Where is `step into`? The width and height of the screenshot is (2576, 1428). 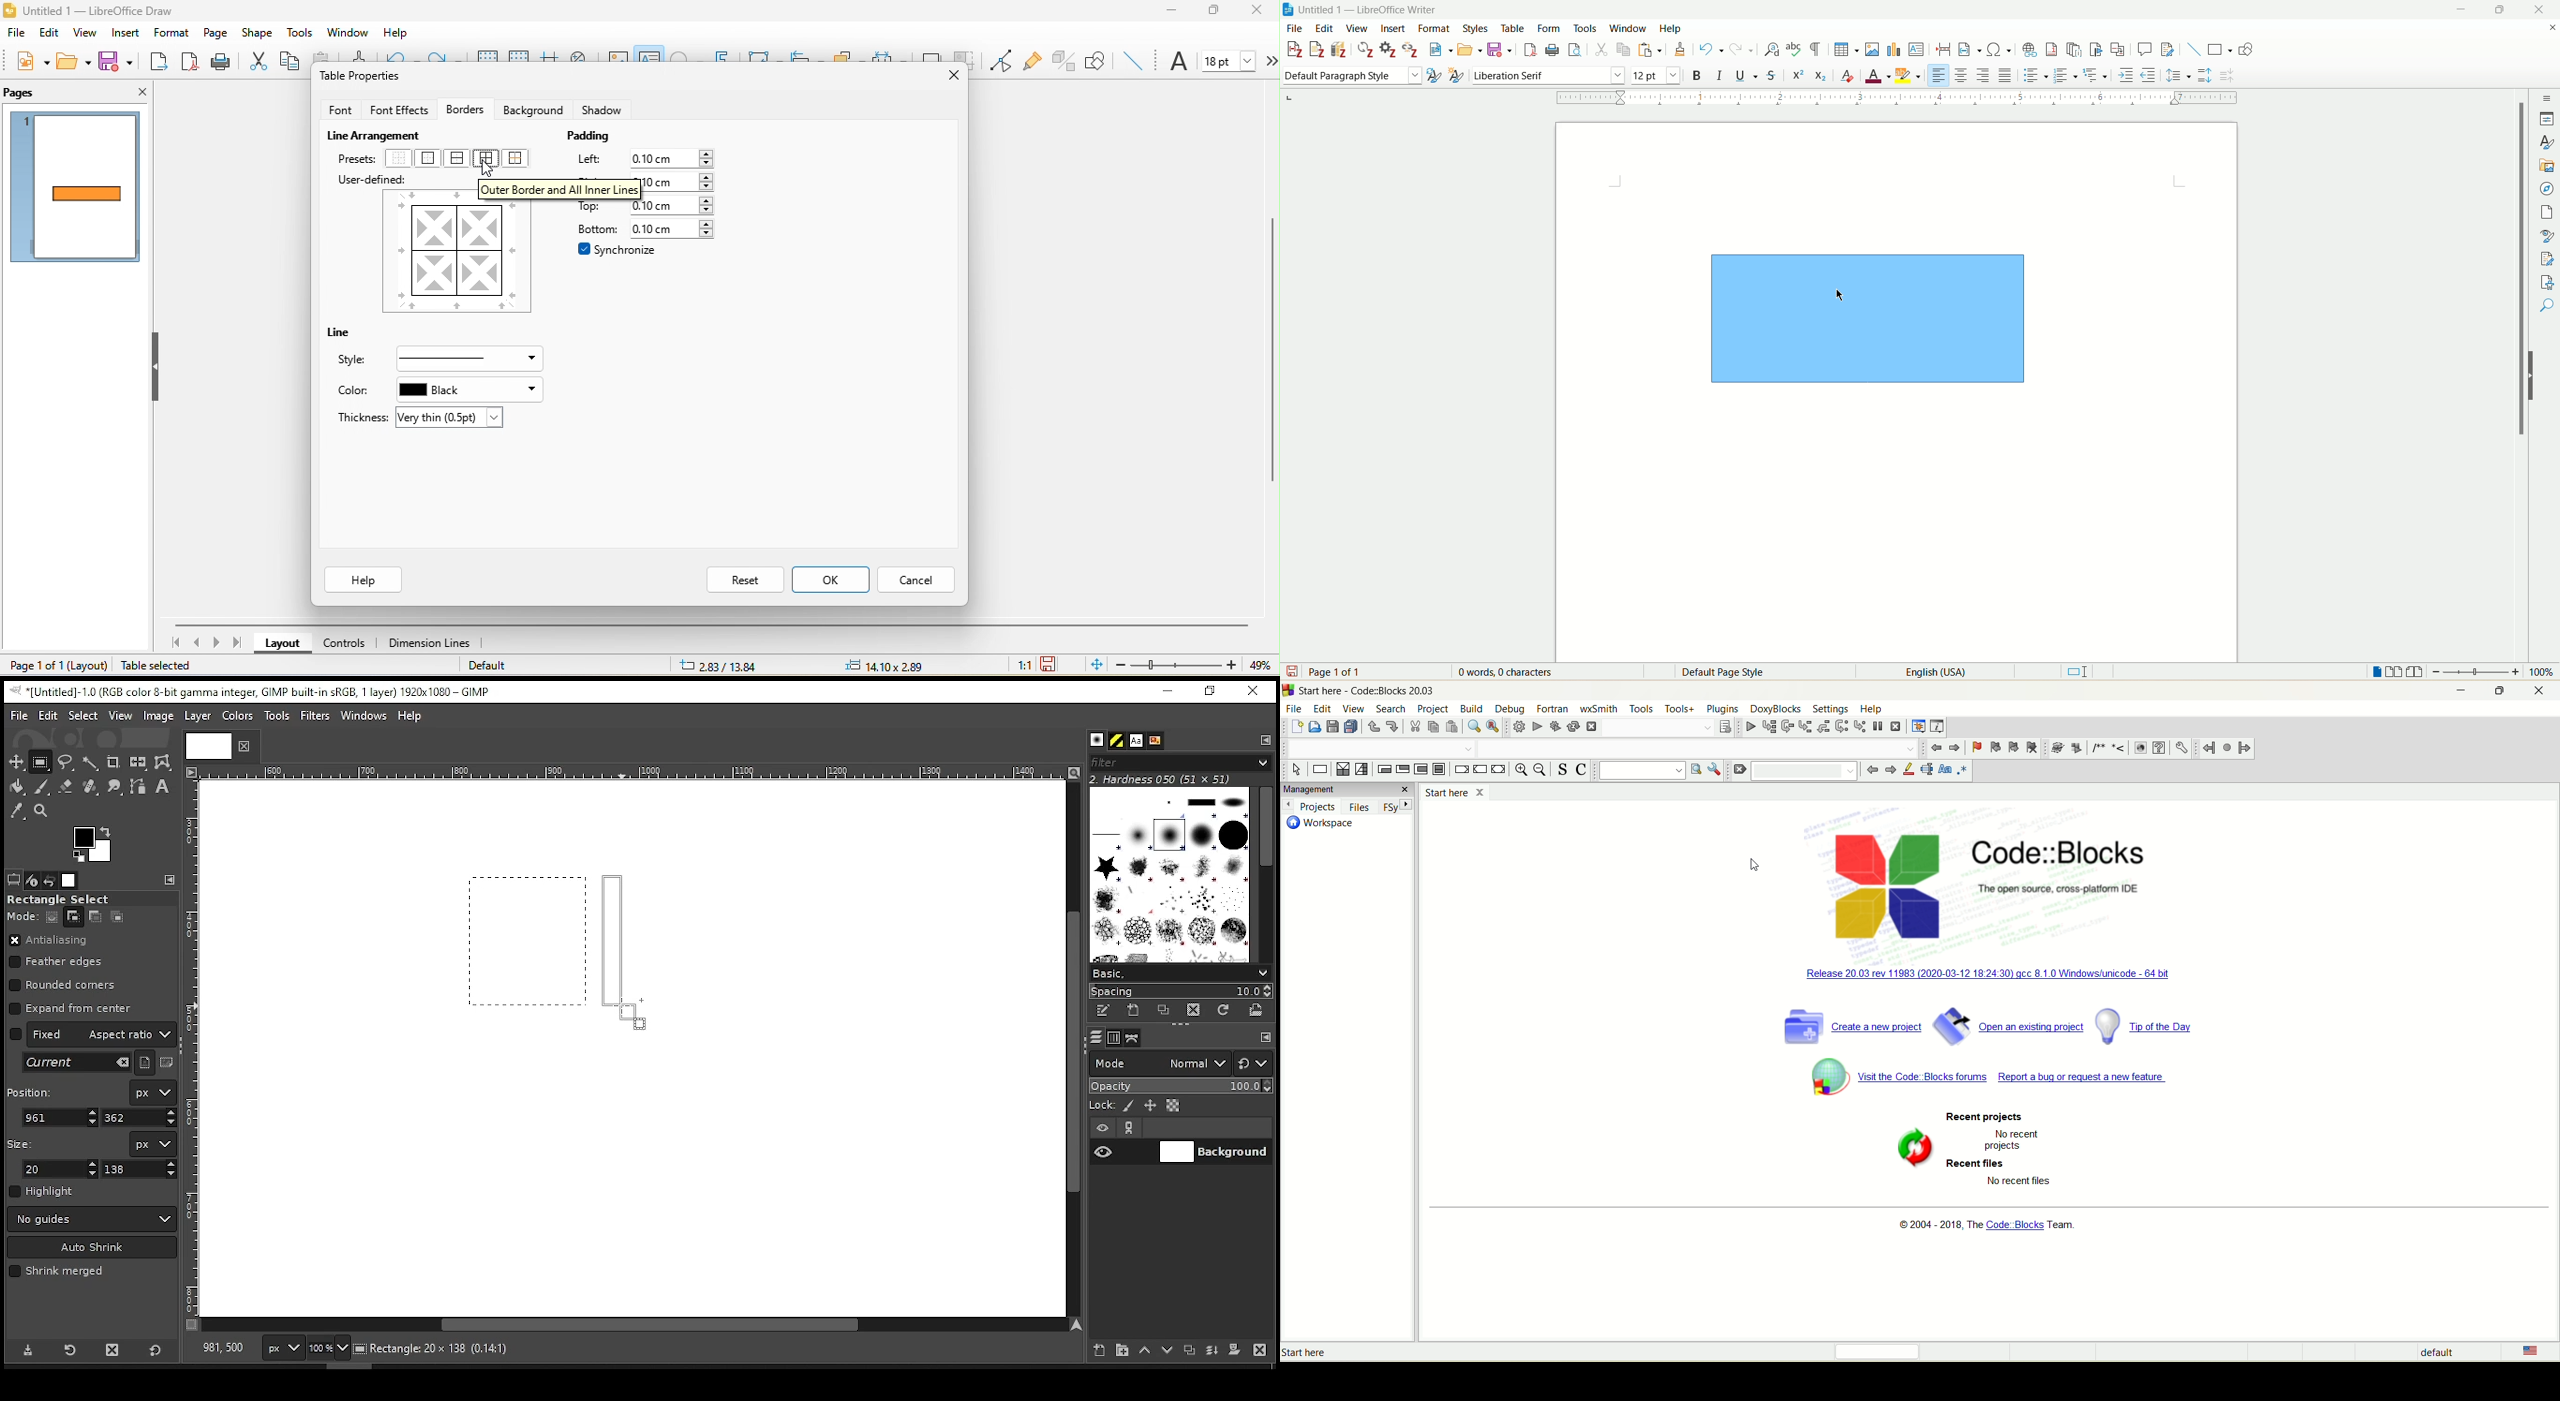 step into is located at coordinates (1803, 726).